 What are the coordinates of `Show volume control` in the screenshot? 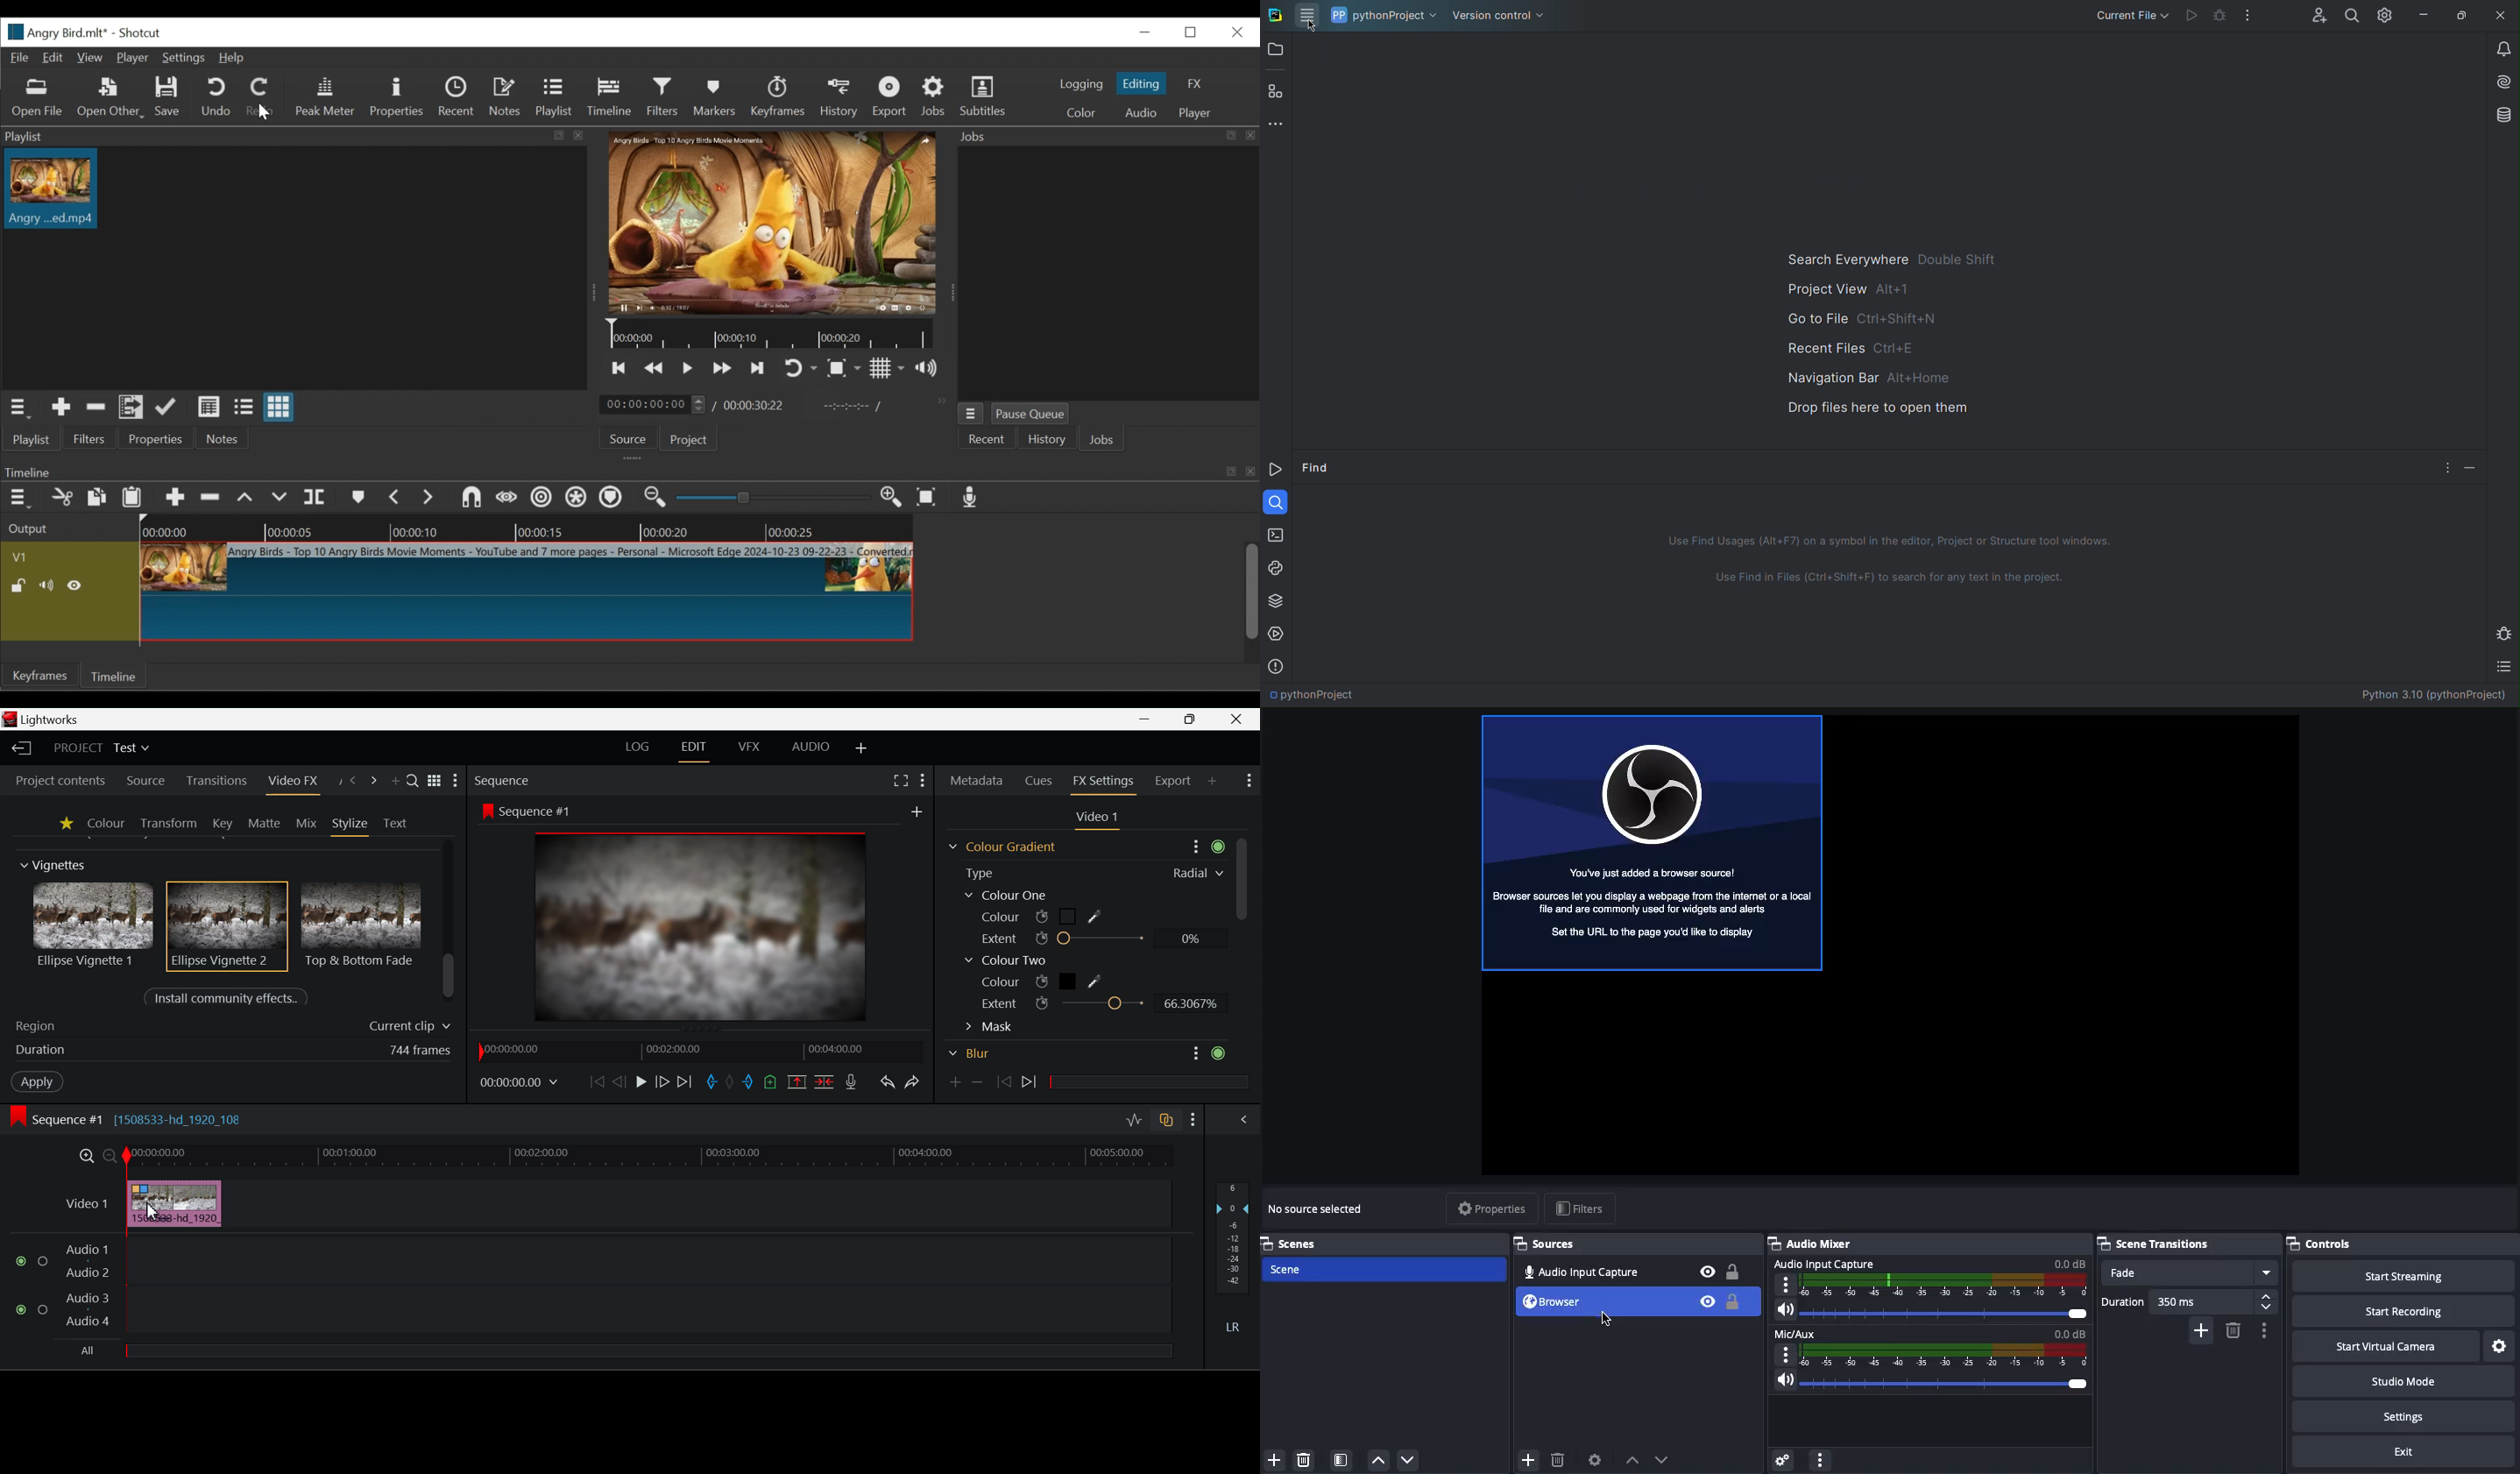 It's located at (926, 368).